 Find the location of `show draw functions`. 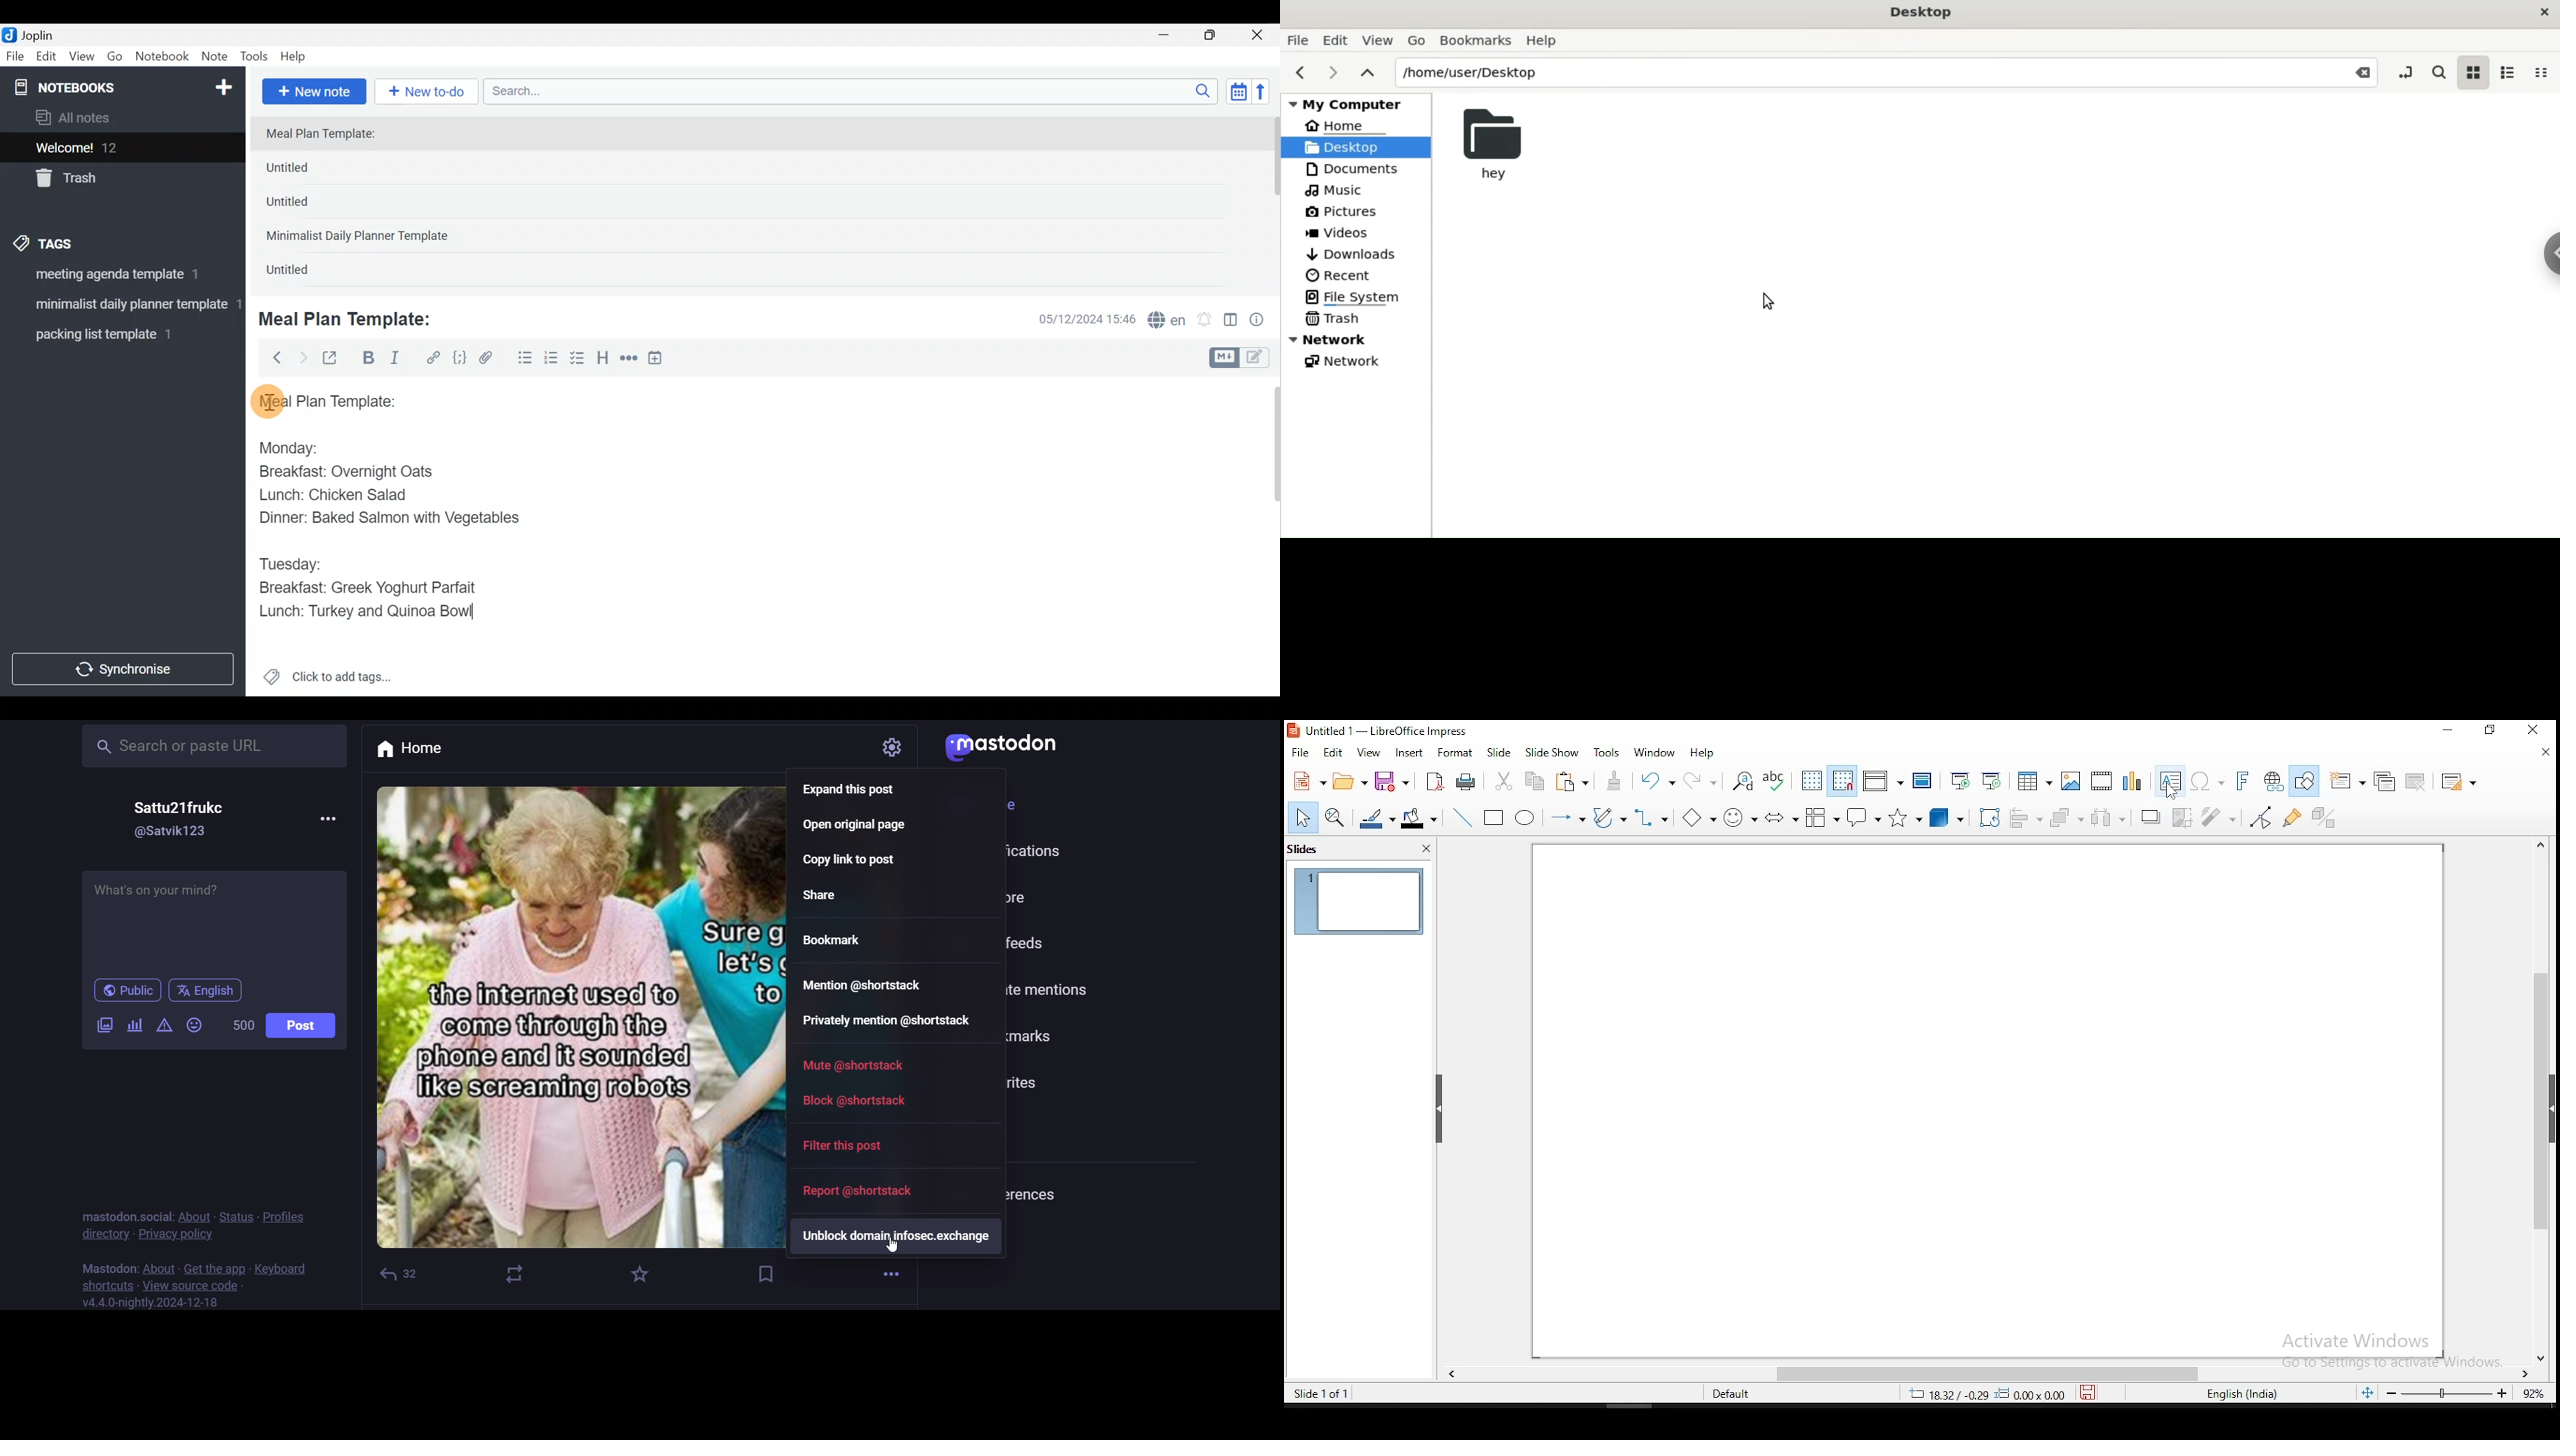

show draw functions is located at coordinates (2304, 782).